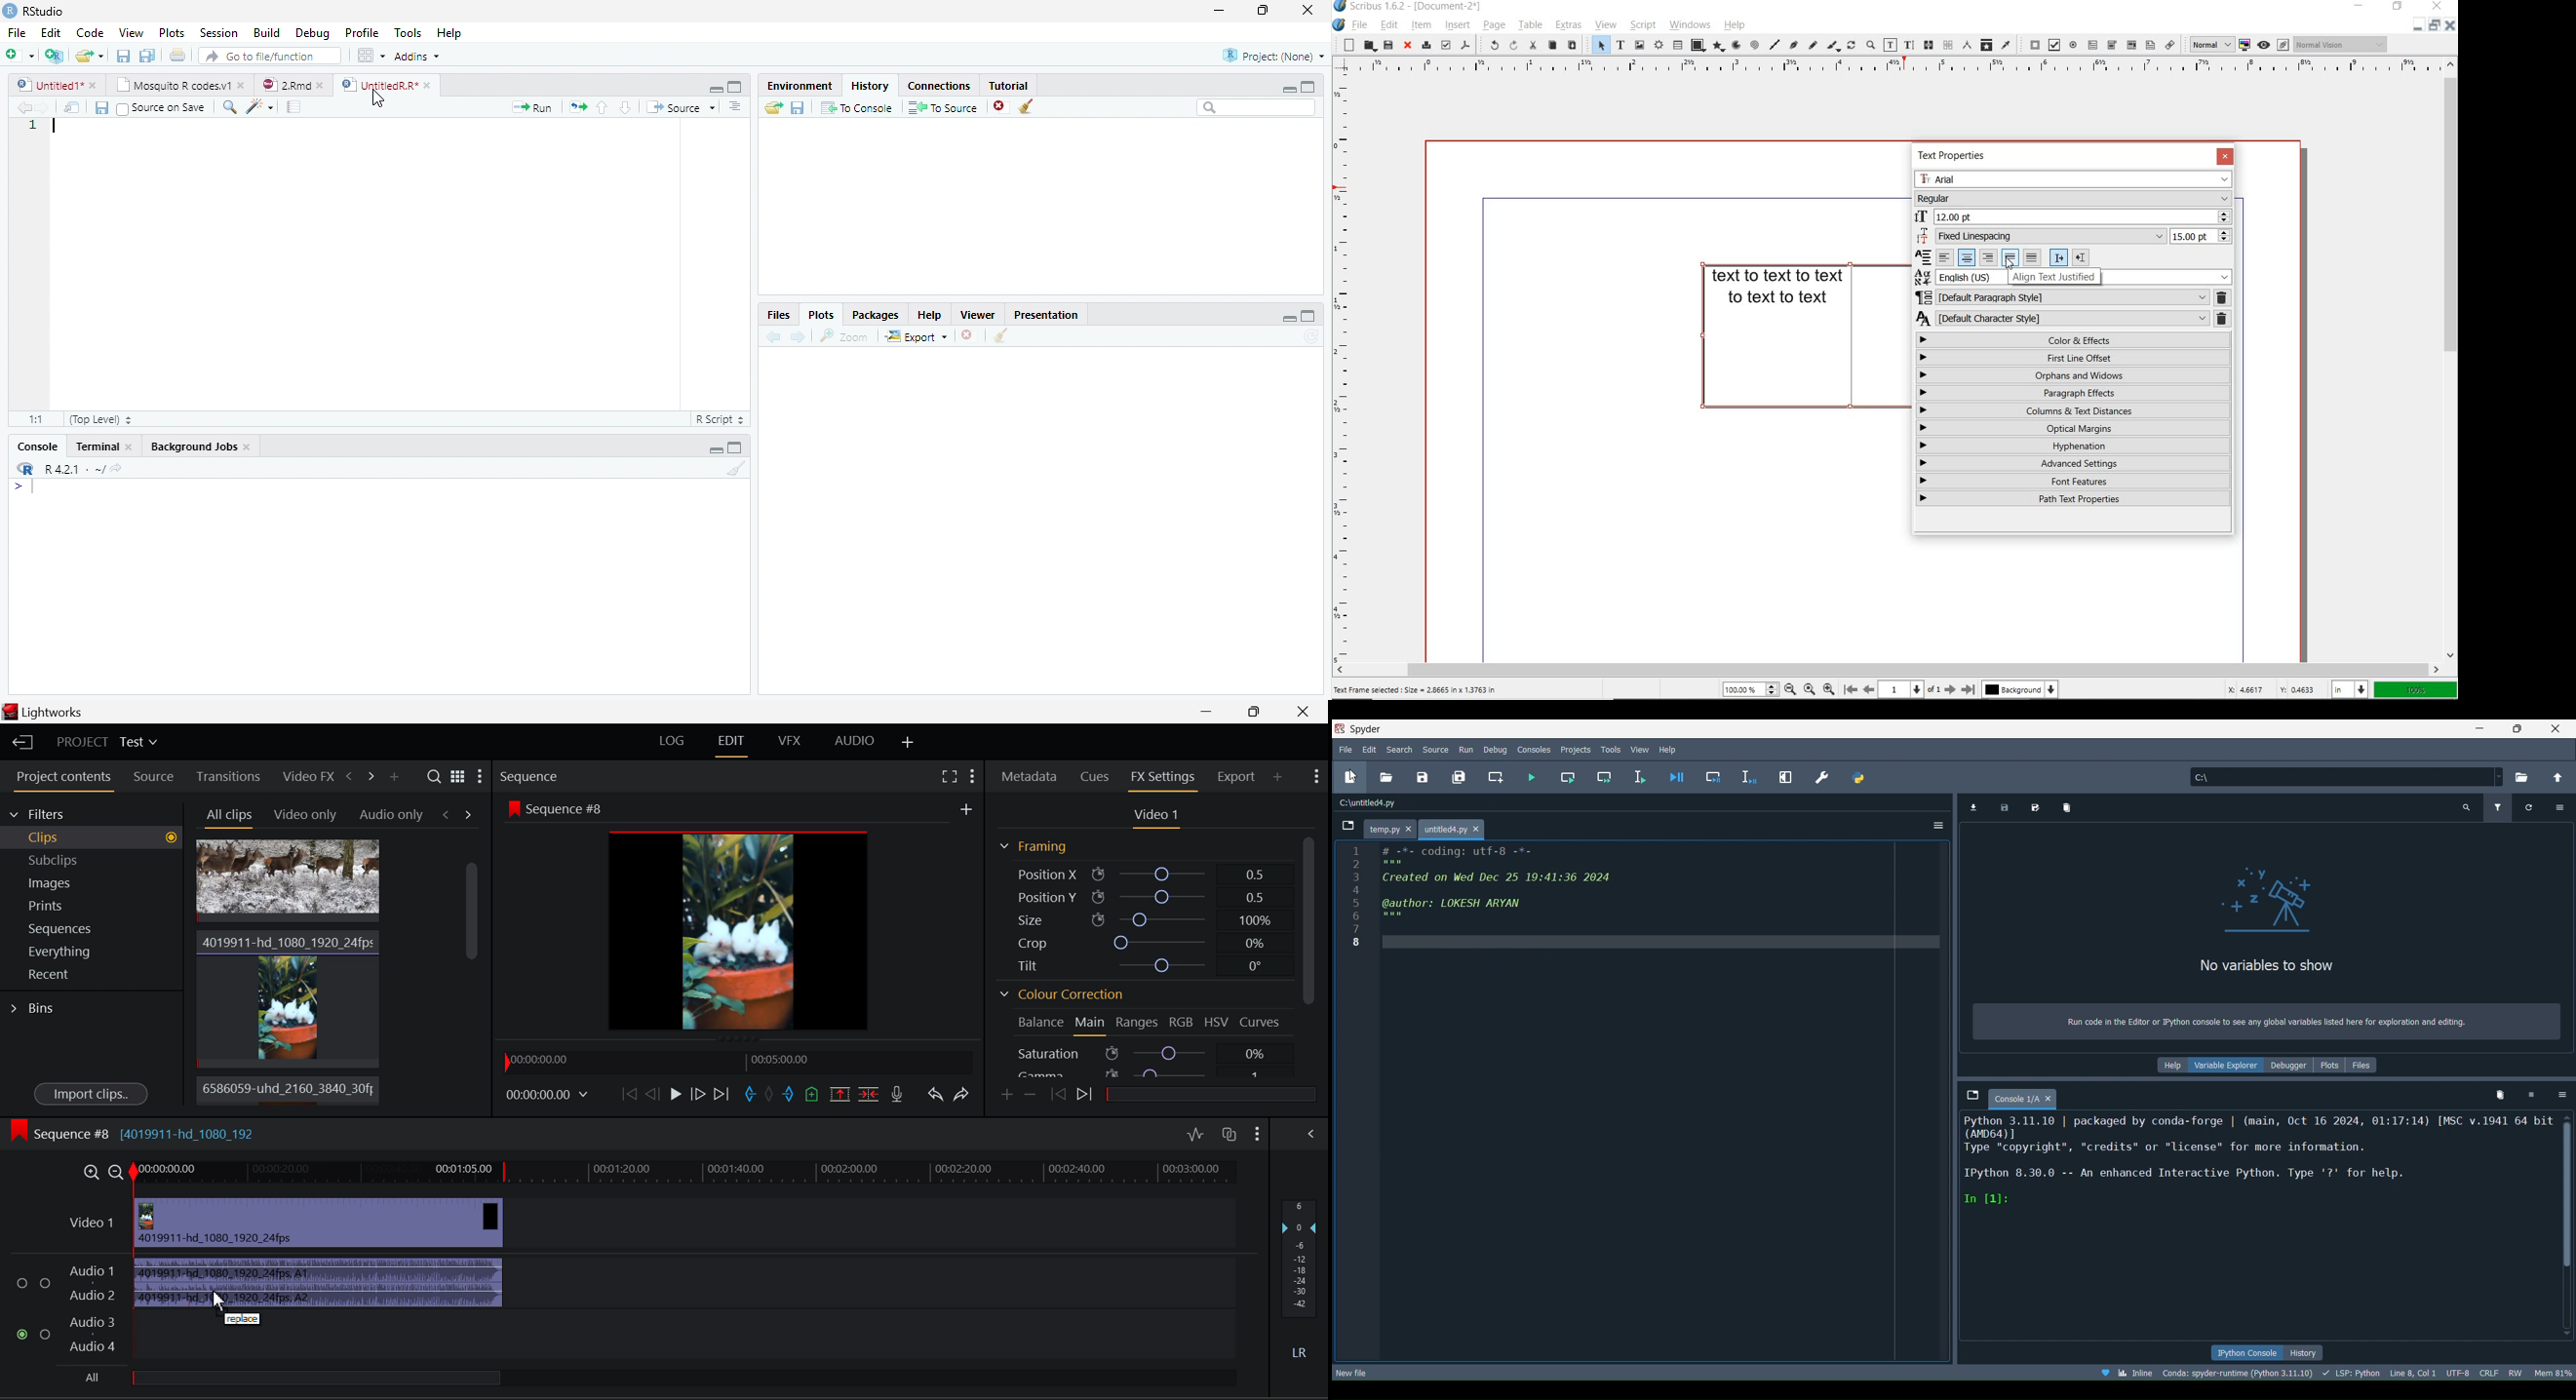  I want to click on Environment, so click(799, 85).